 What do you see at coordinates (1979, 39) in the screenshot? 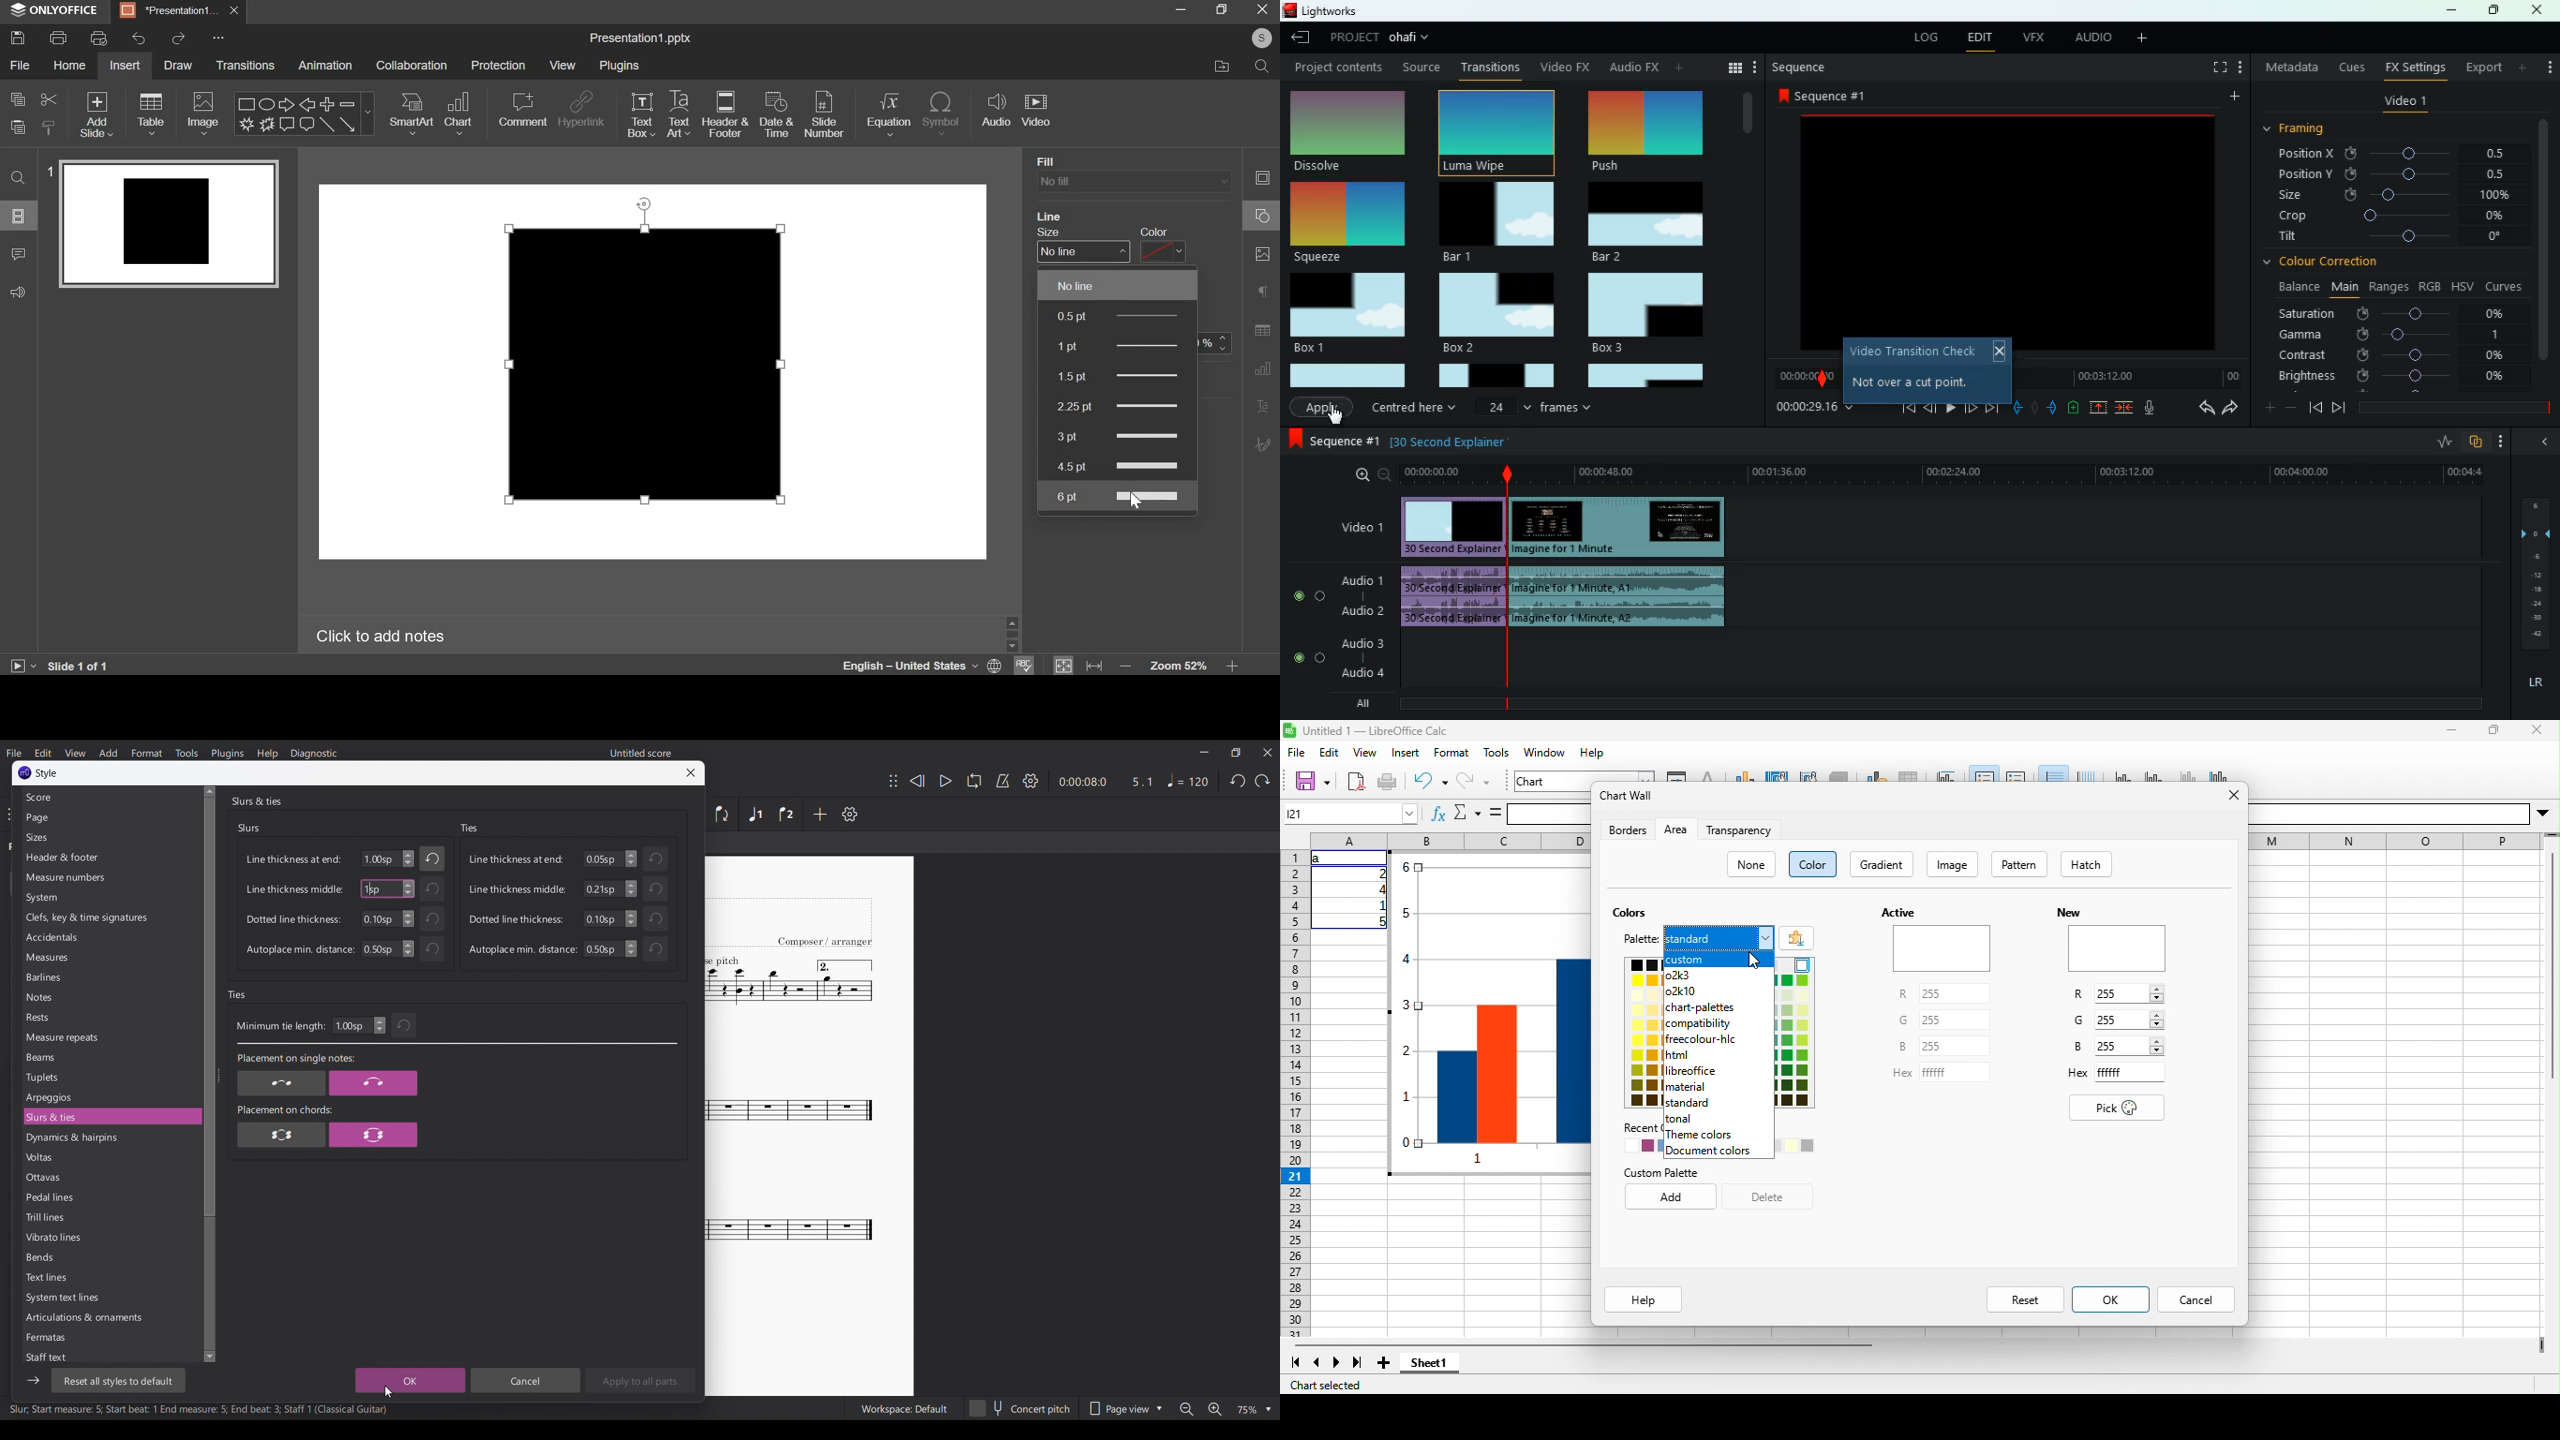
I see `edit` at bounding box center [1979, 39].